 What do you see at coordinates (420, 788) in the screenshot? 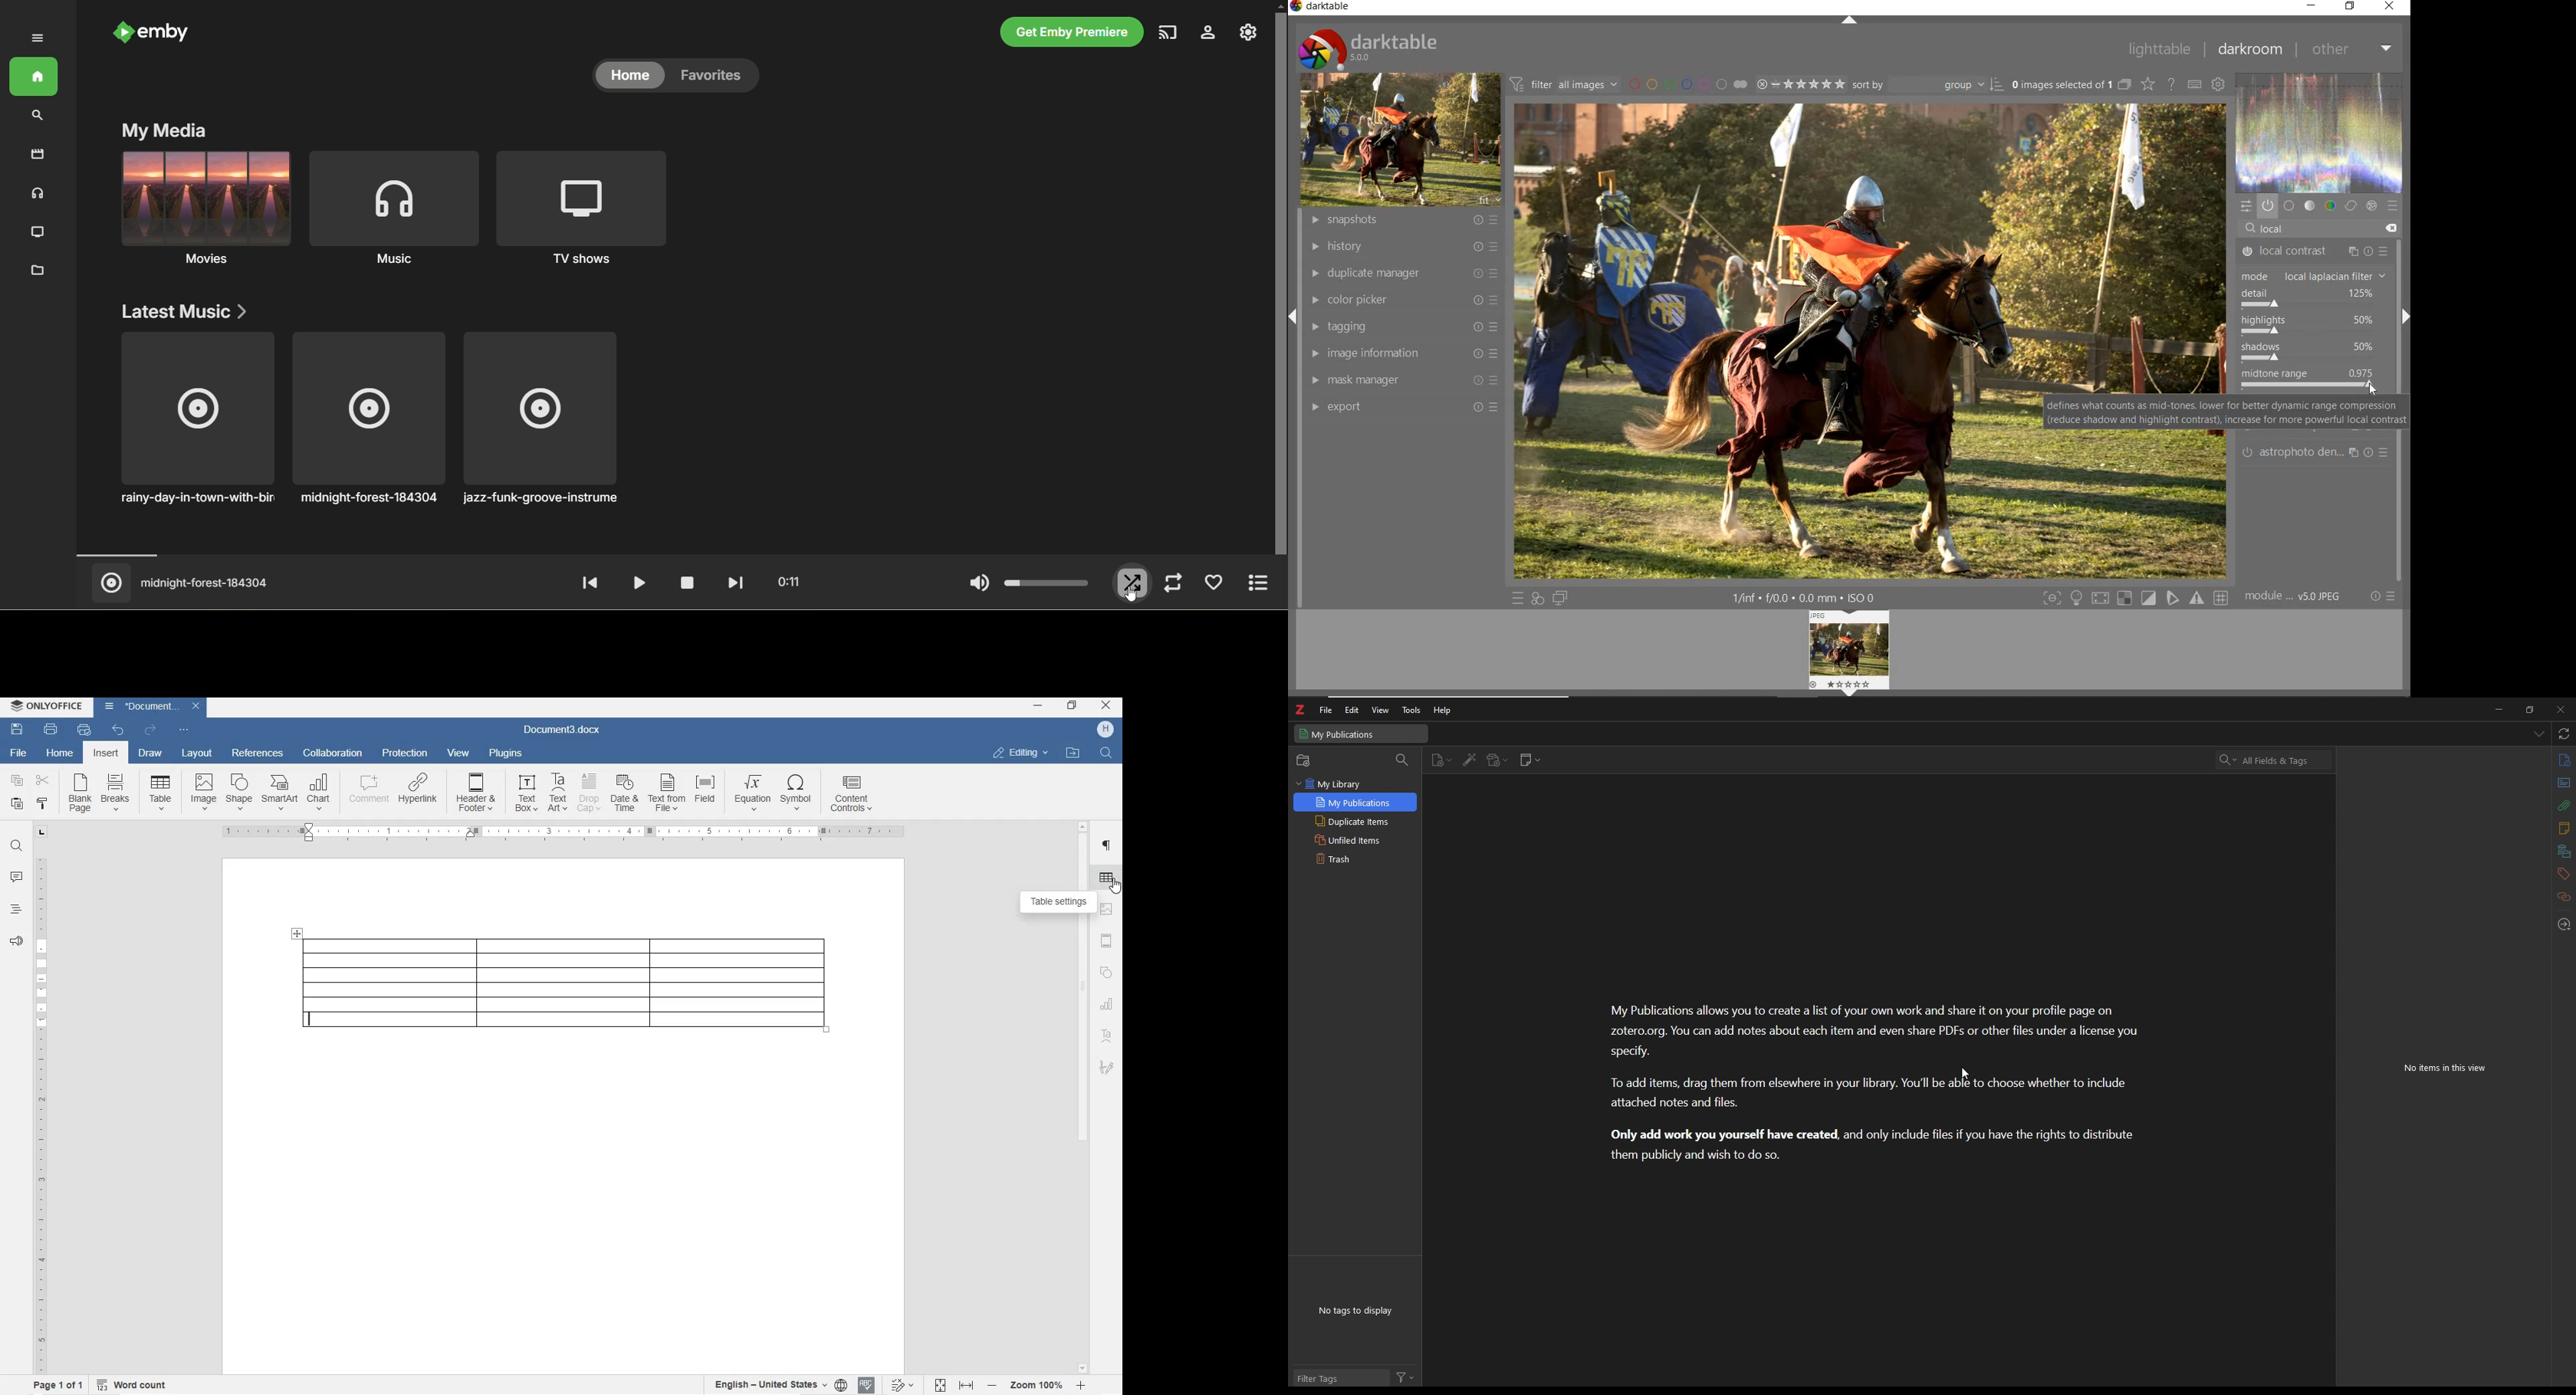
I see `HYPERLINK` at bounding box center [420, 788].